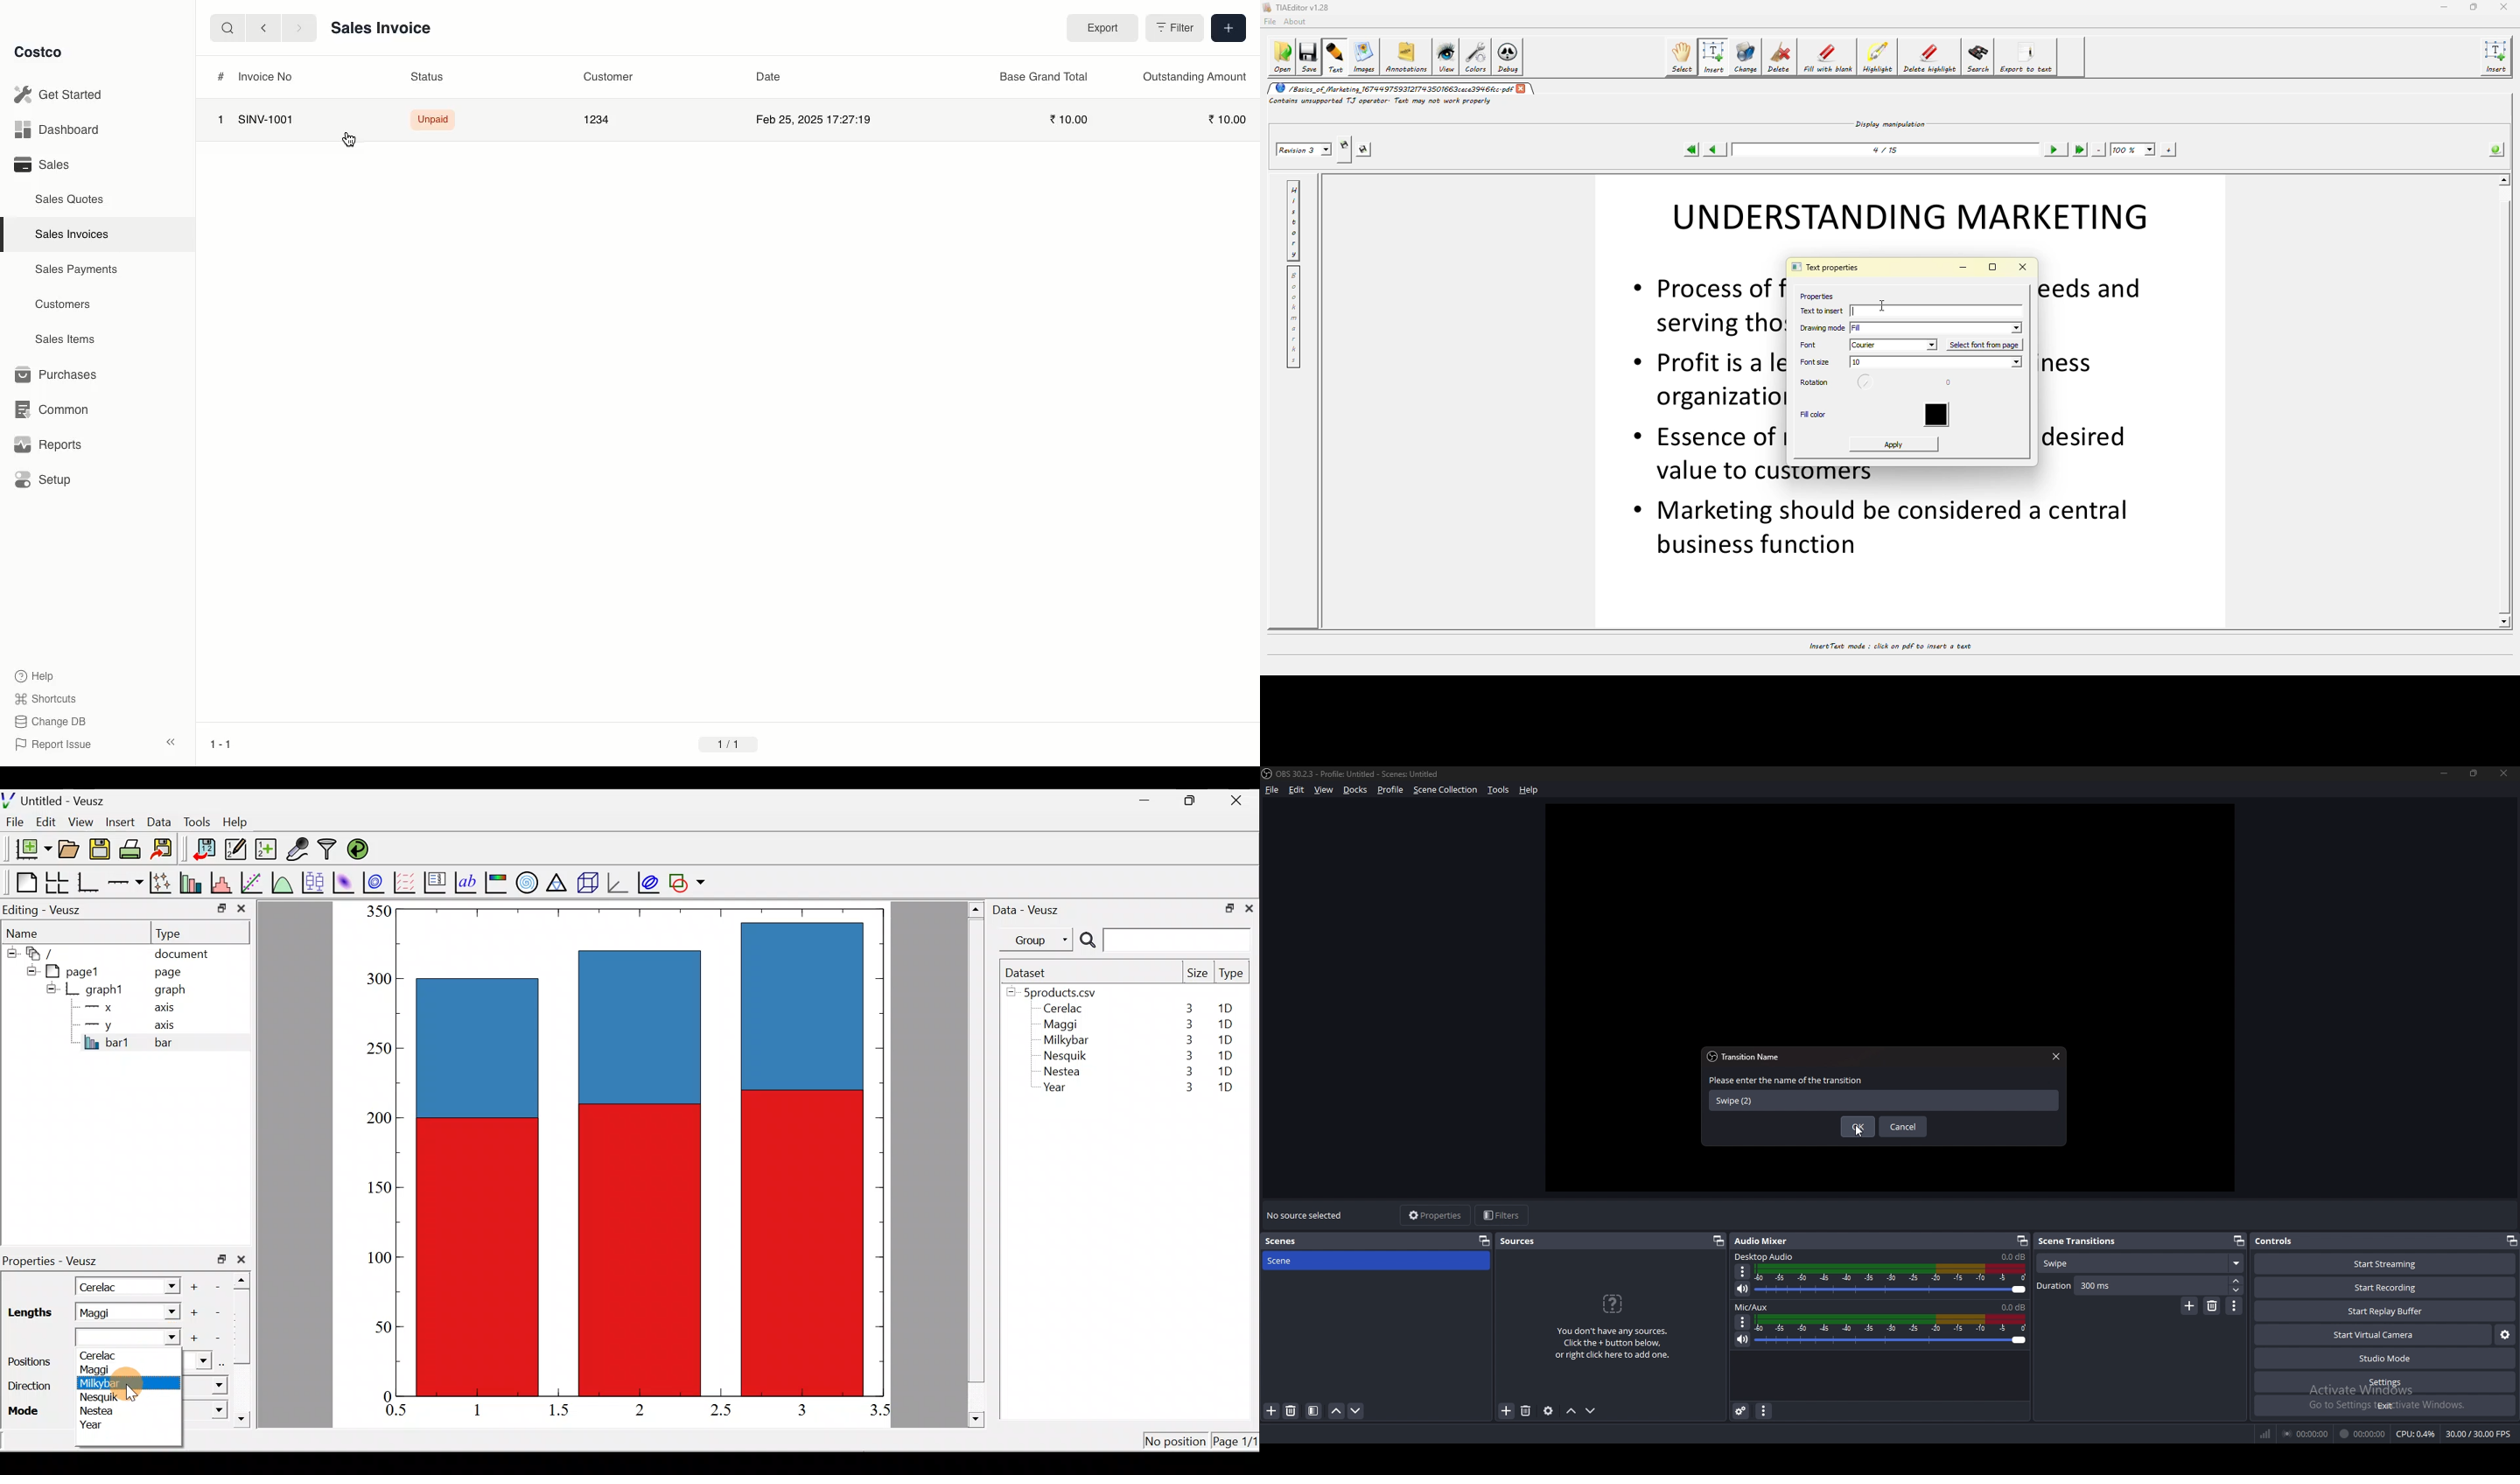  I want to click on file, so click(1272, 790).